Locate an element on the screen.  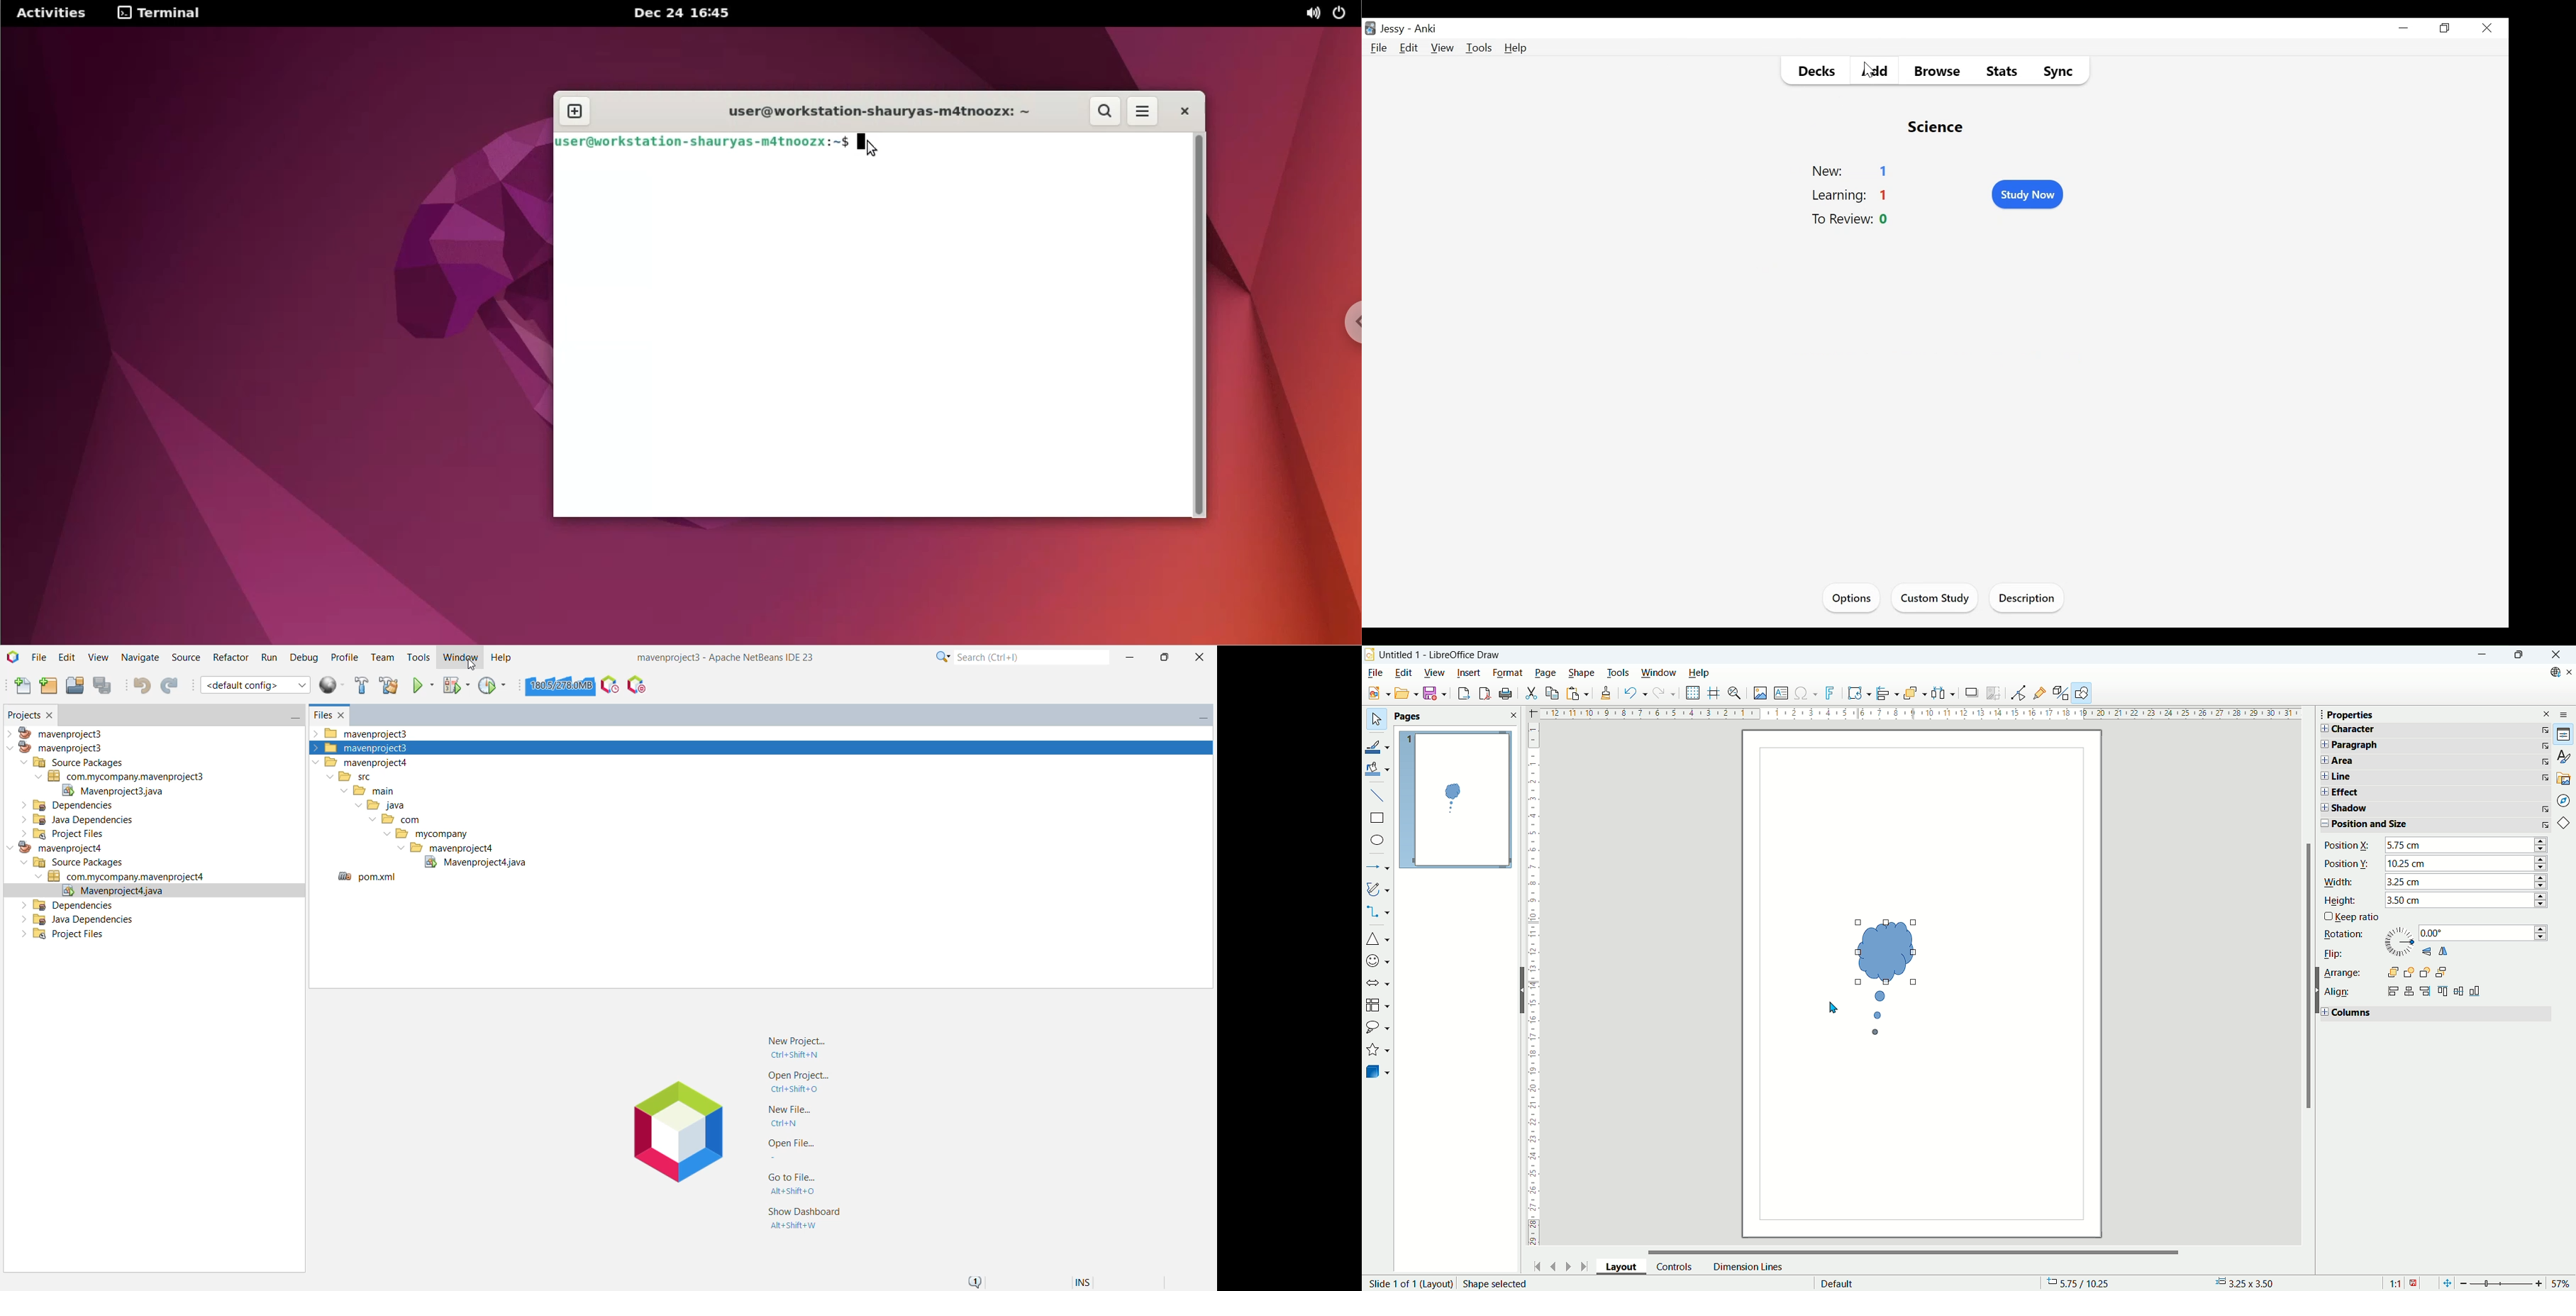
insert special character is located at coordinates (1808, 692).